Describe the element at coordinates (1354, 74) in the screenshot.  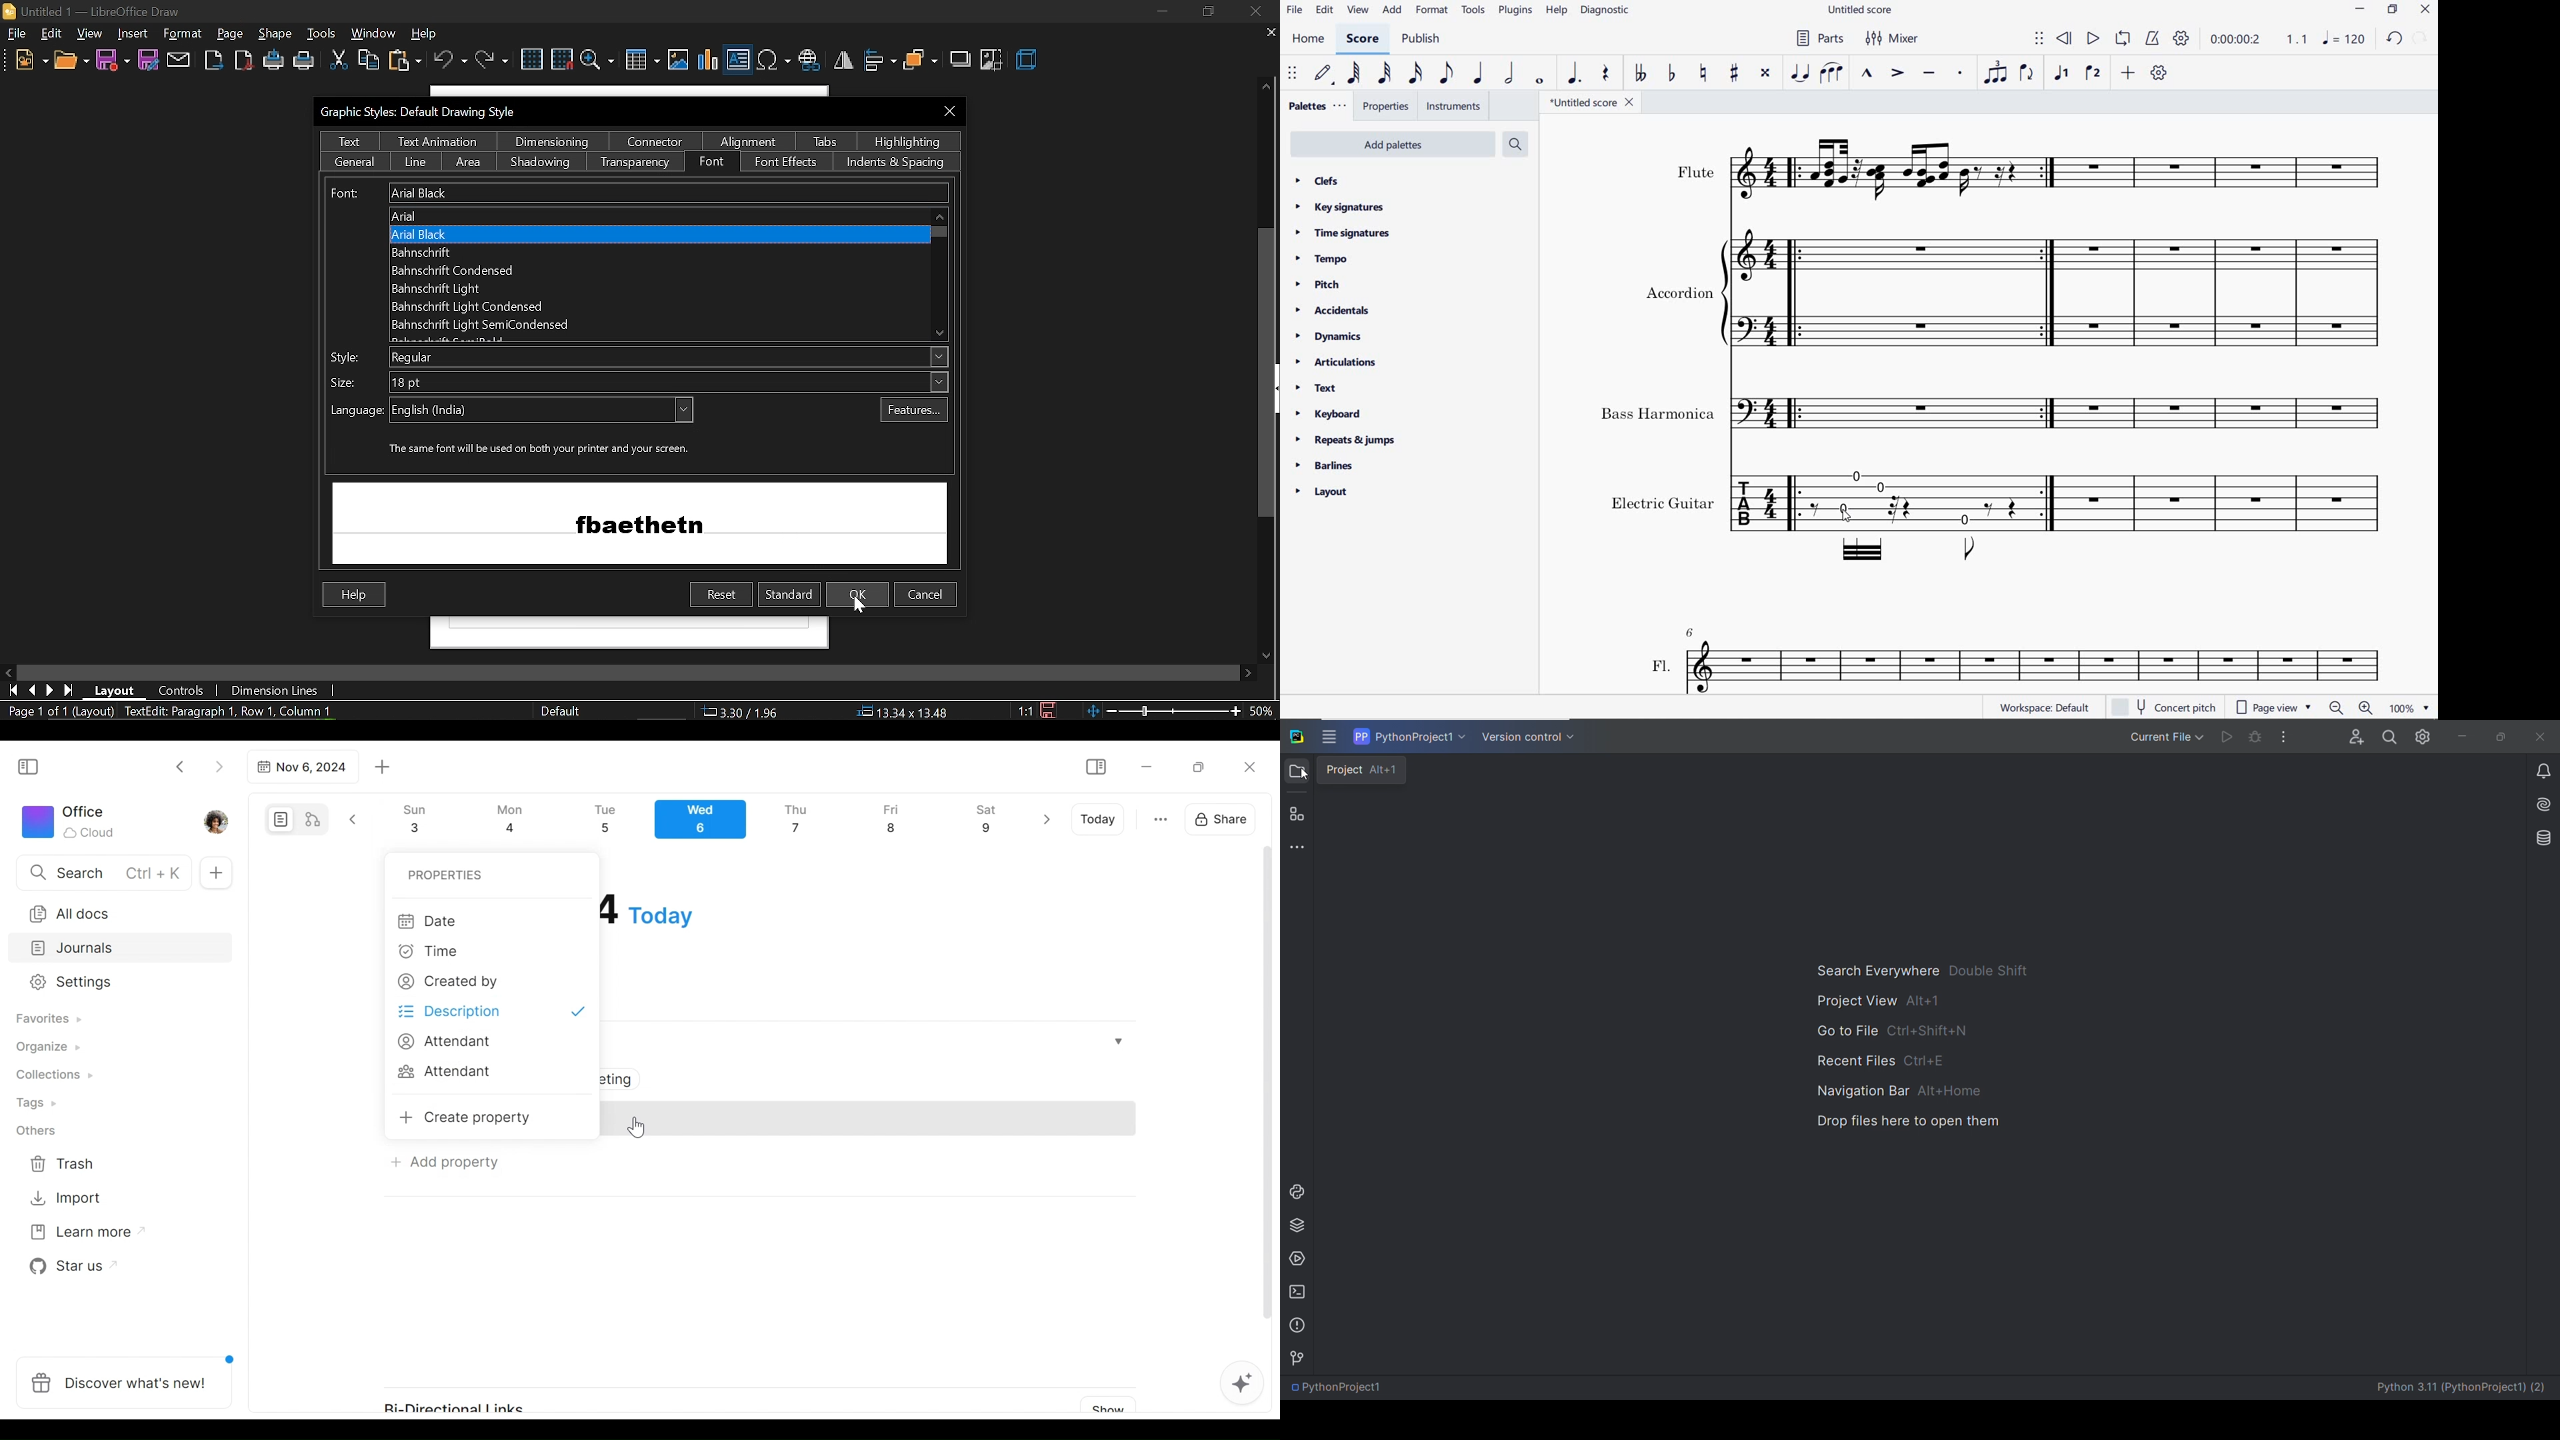
I see `64th note` at that location.